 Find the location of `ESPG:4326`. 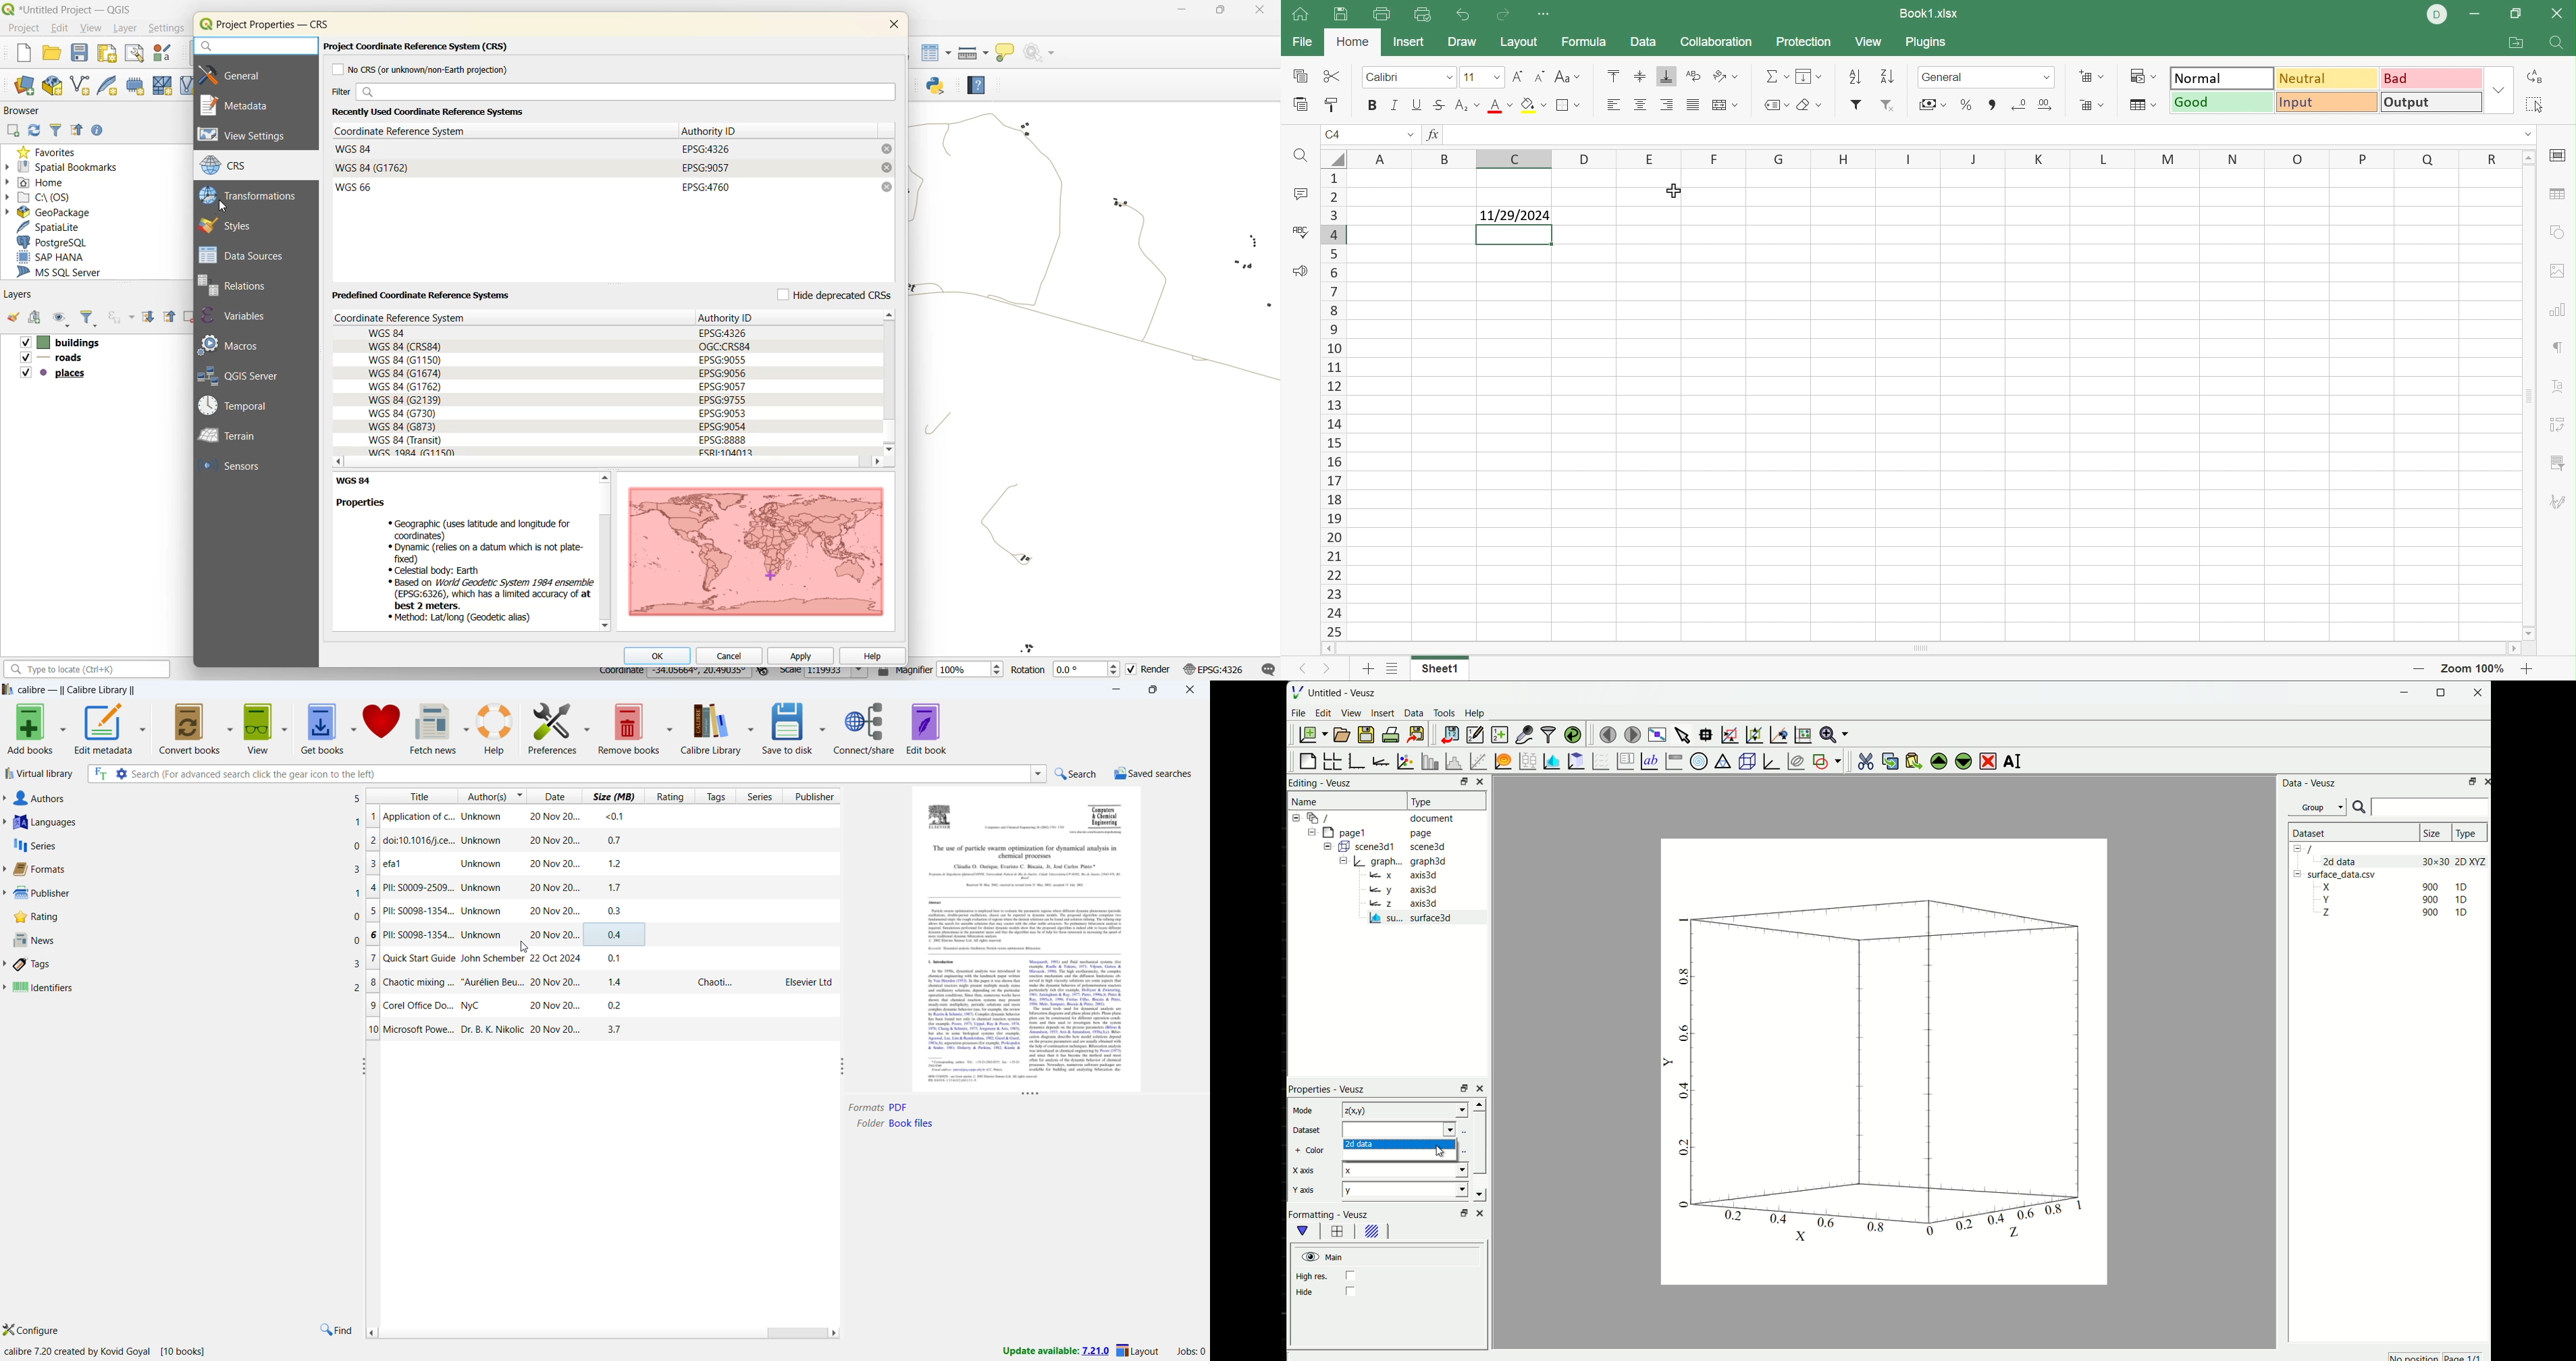

ESPG:4326 is located at coordinates (723, 332).